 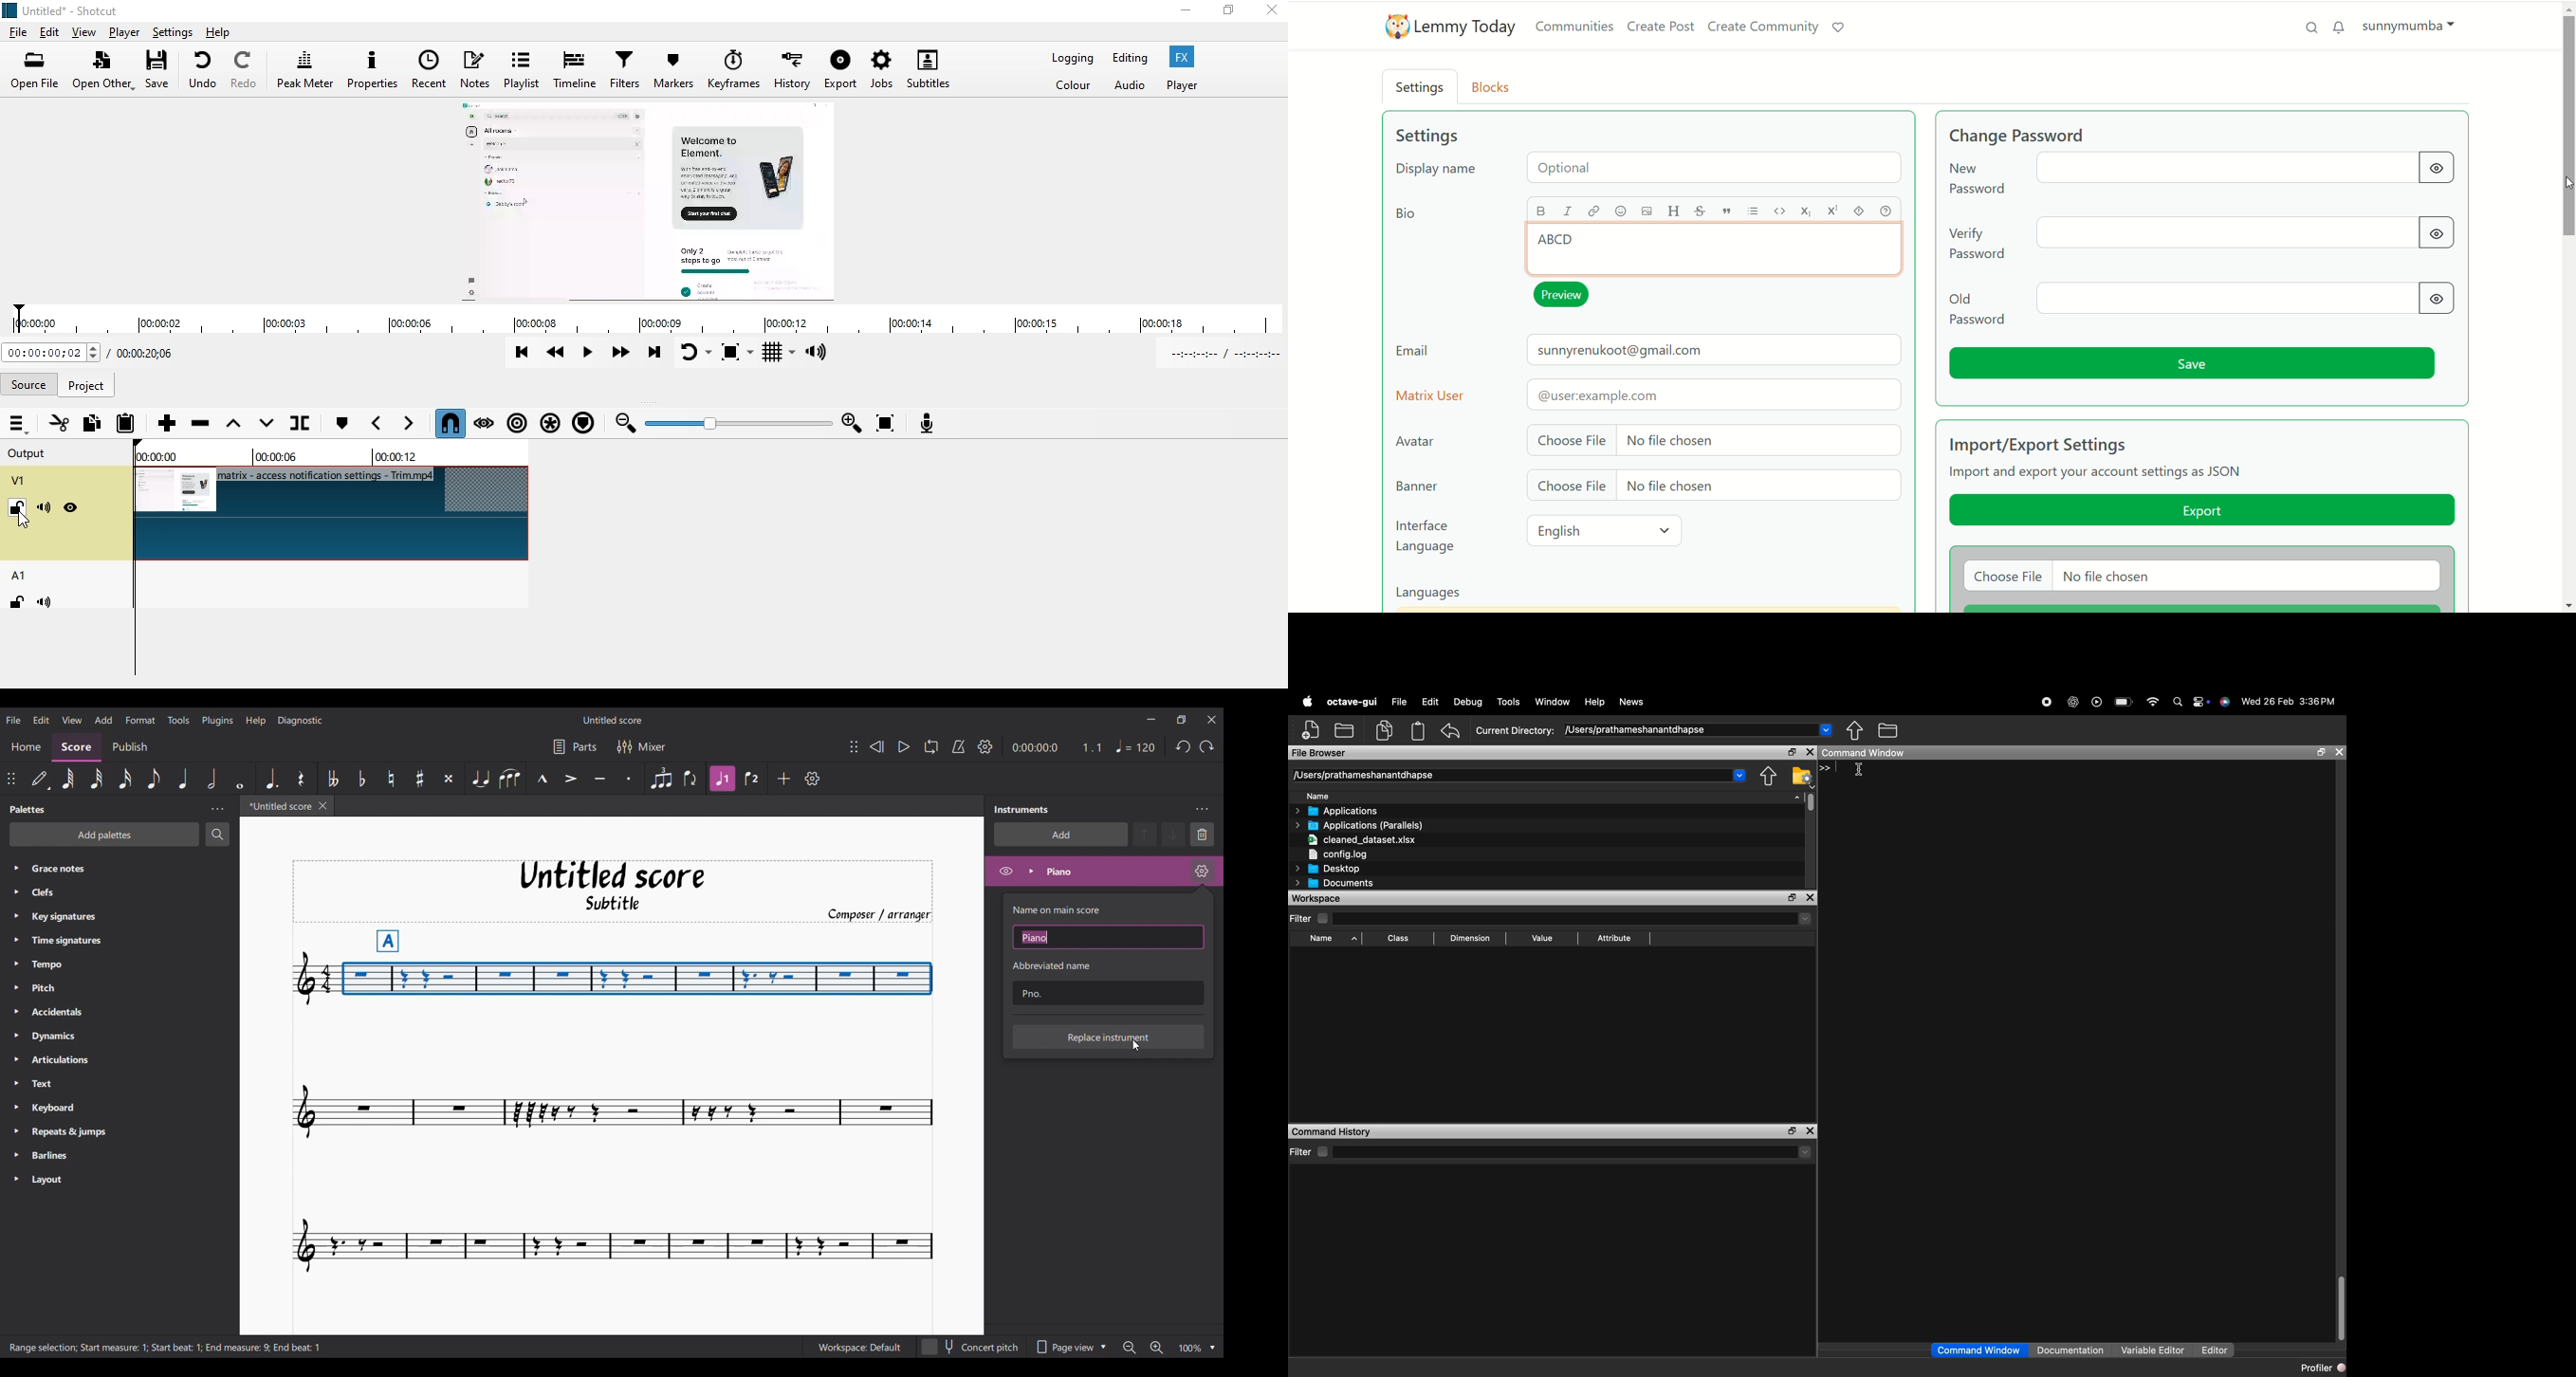 I want to click on Text, so click(x=67, y=1084).